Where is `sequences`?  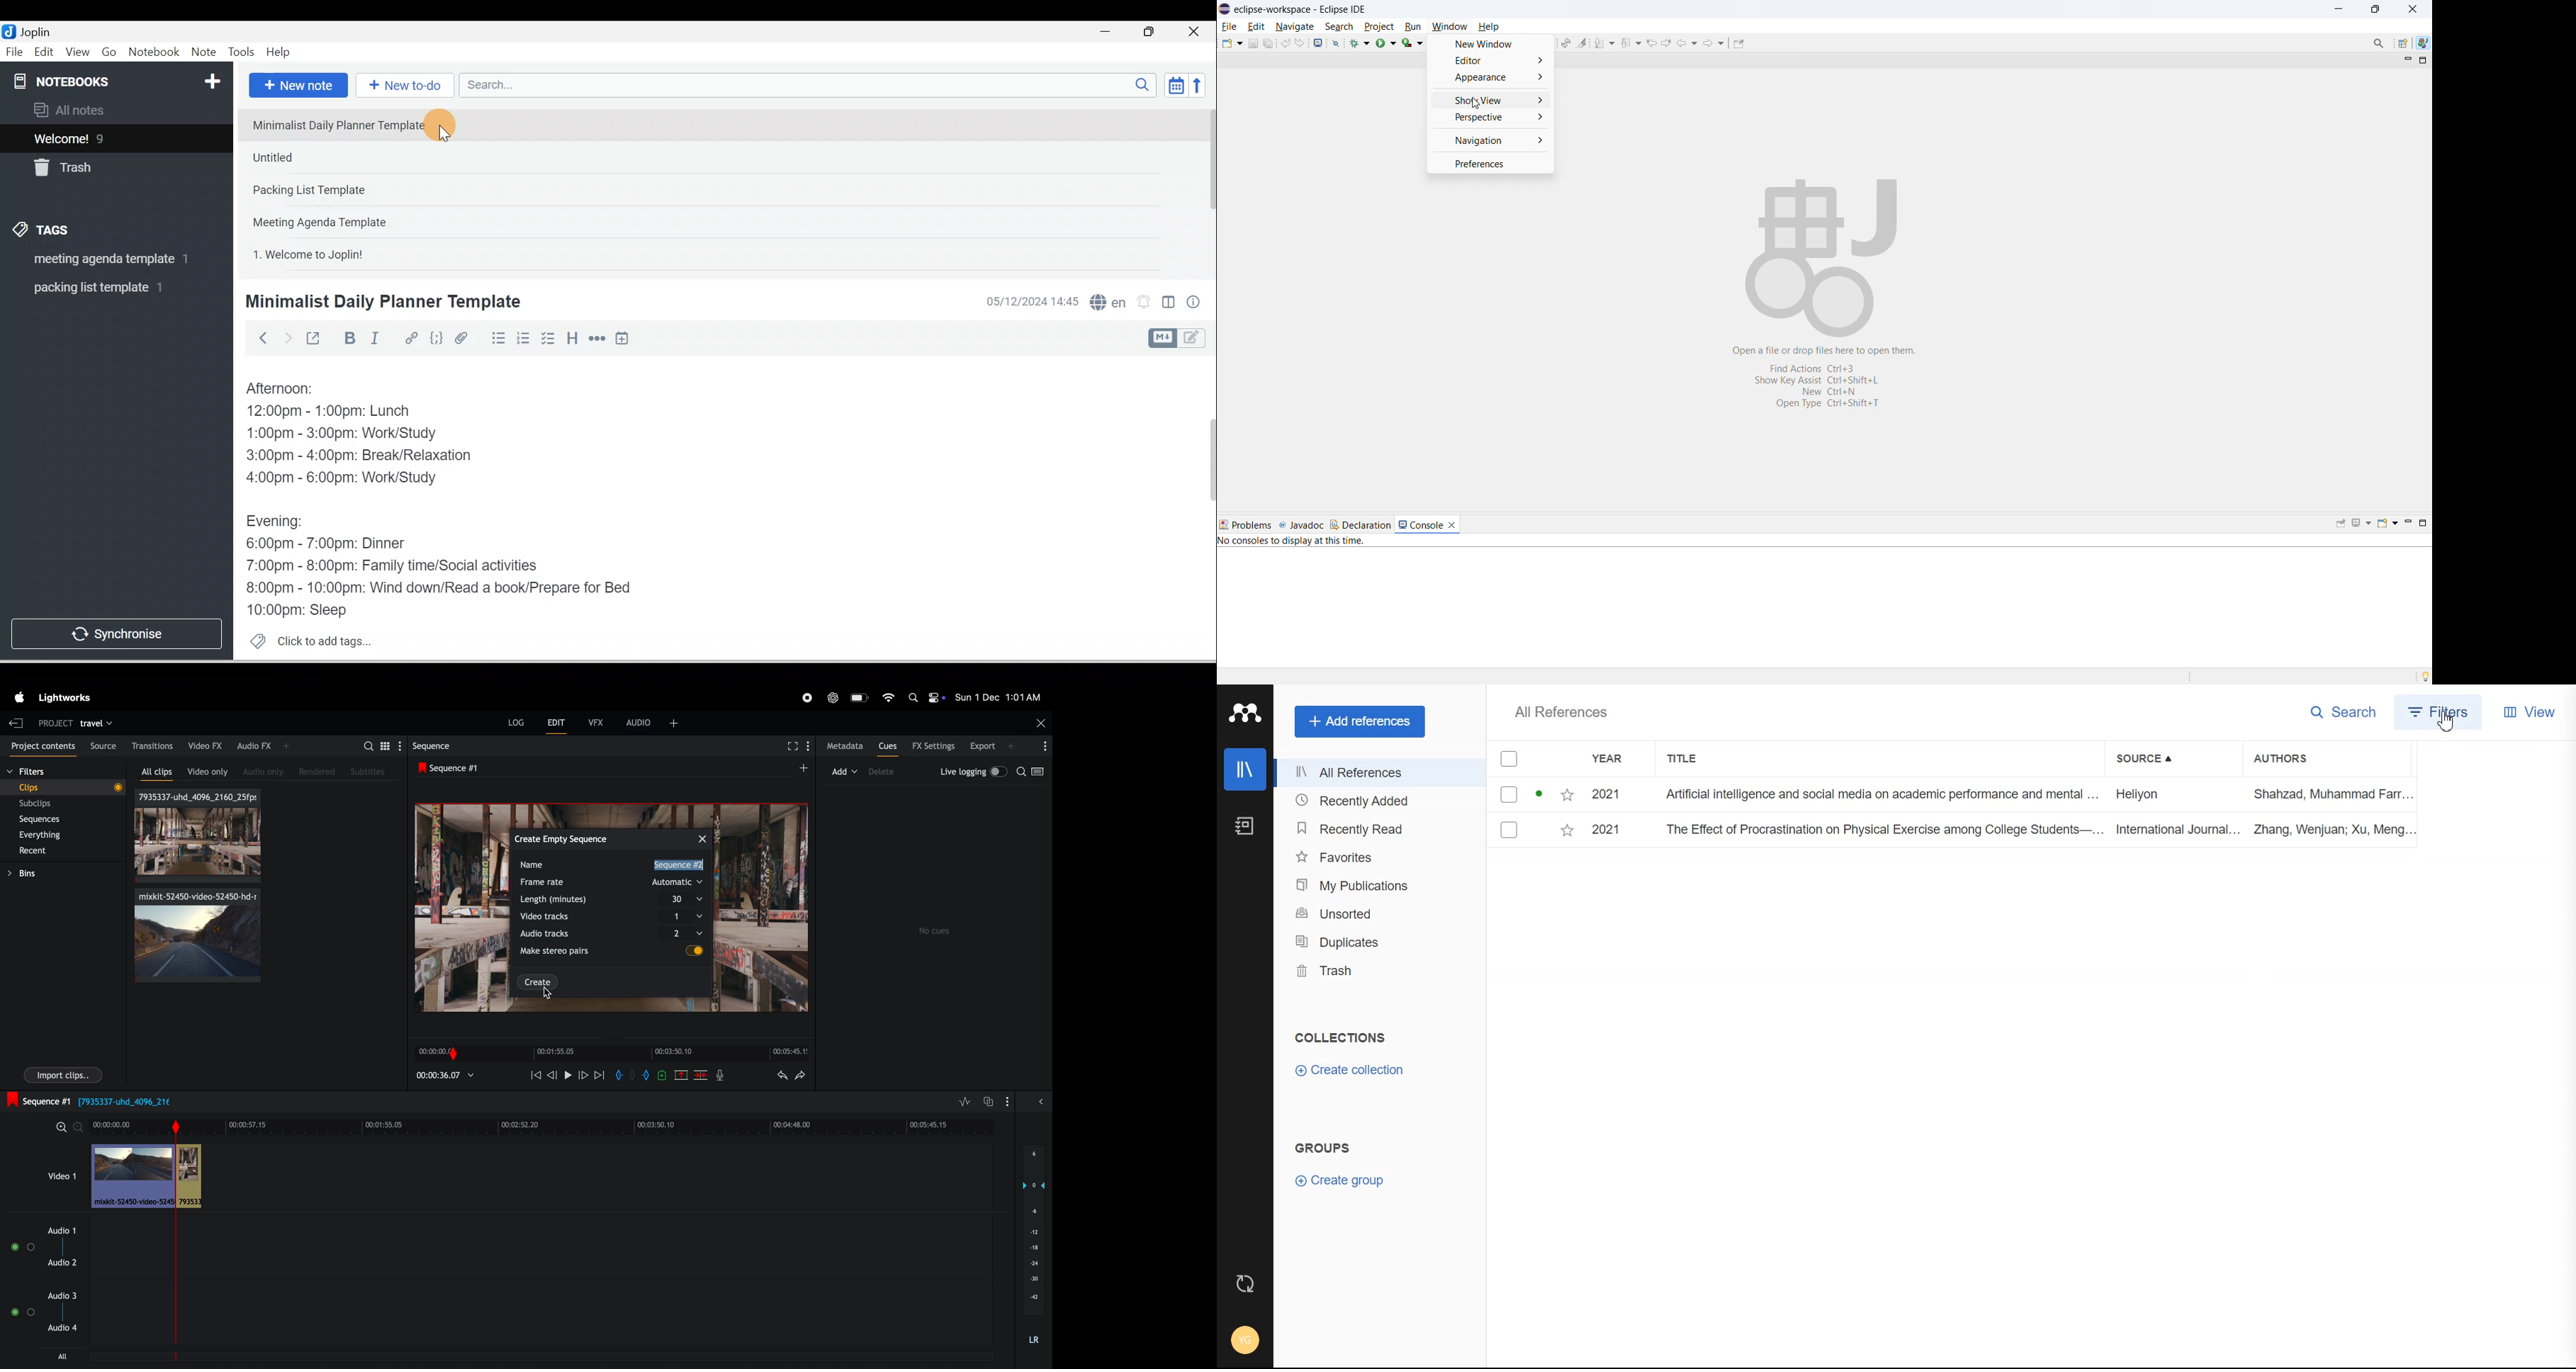
sequences is located at coordinates (61, 819).